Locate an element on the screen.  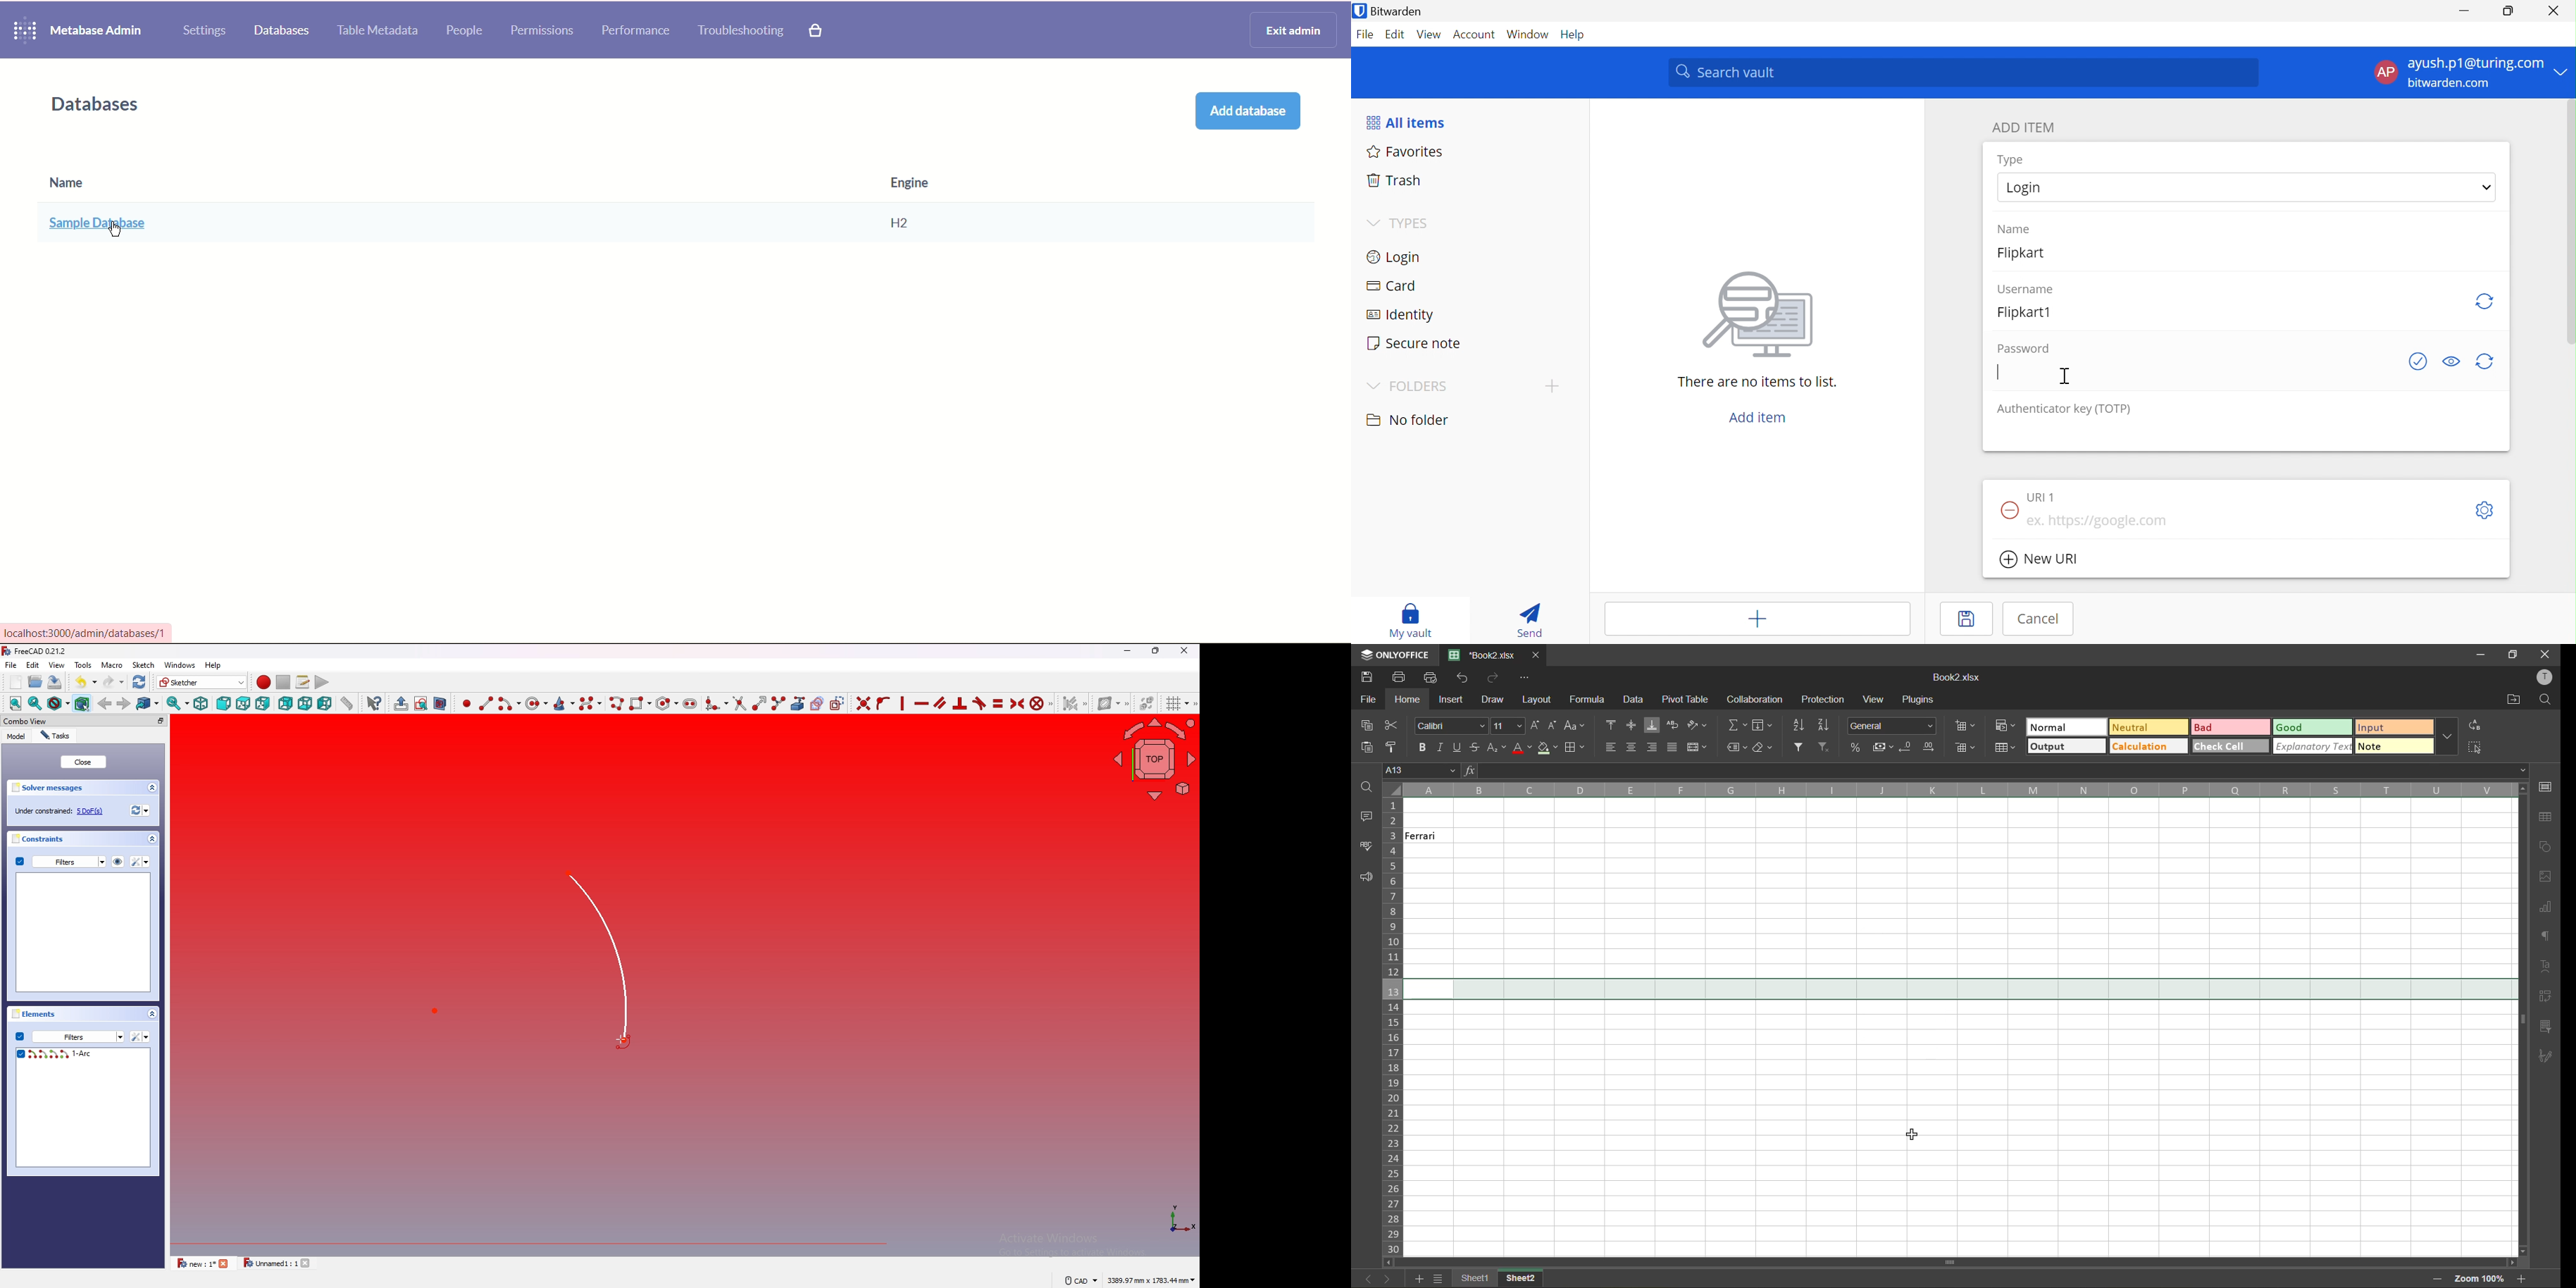
create rectangle is located at coordinates (639, 703).